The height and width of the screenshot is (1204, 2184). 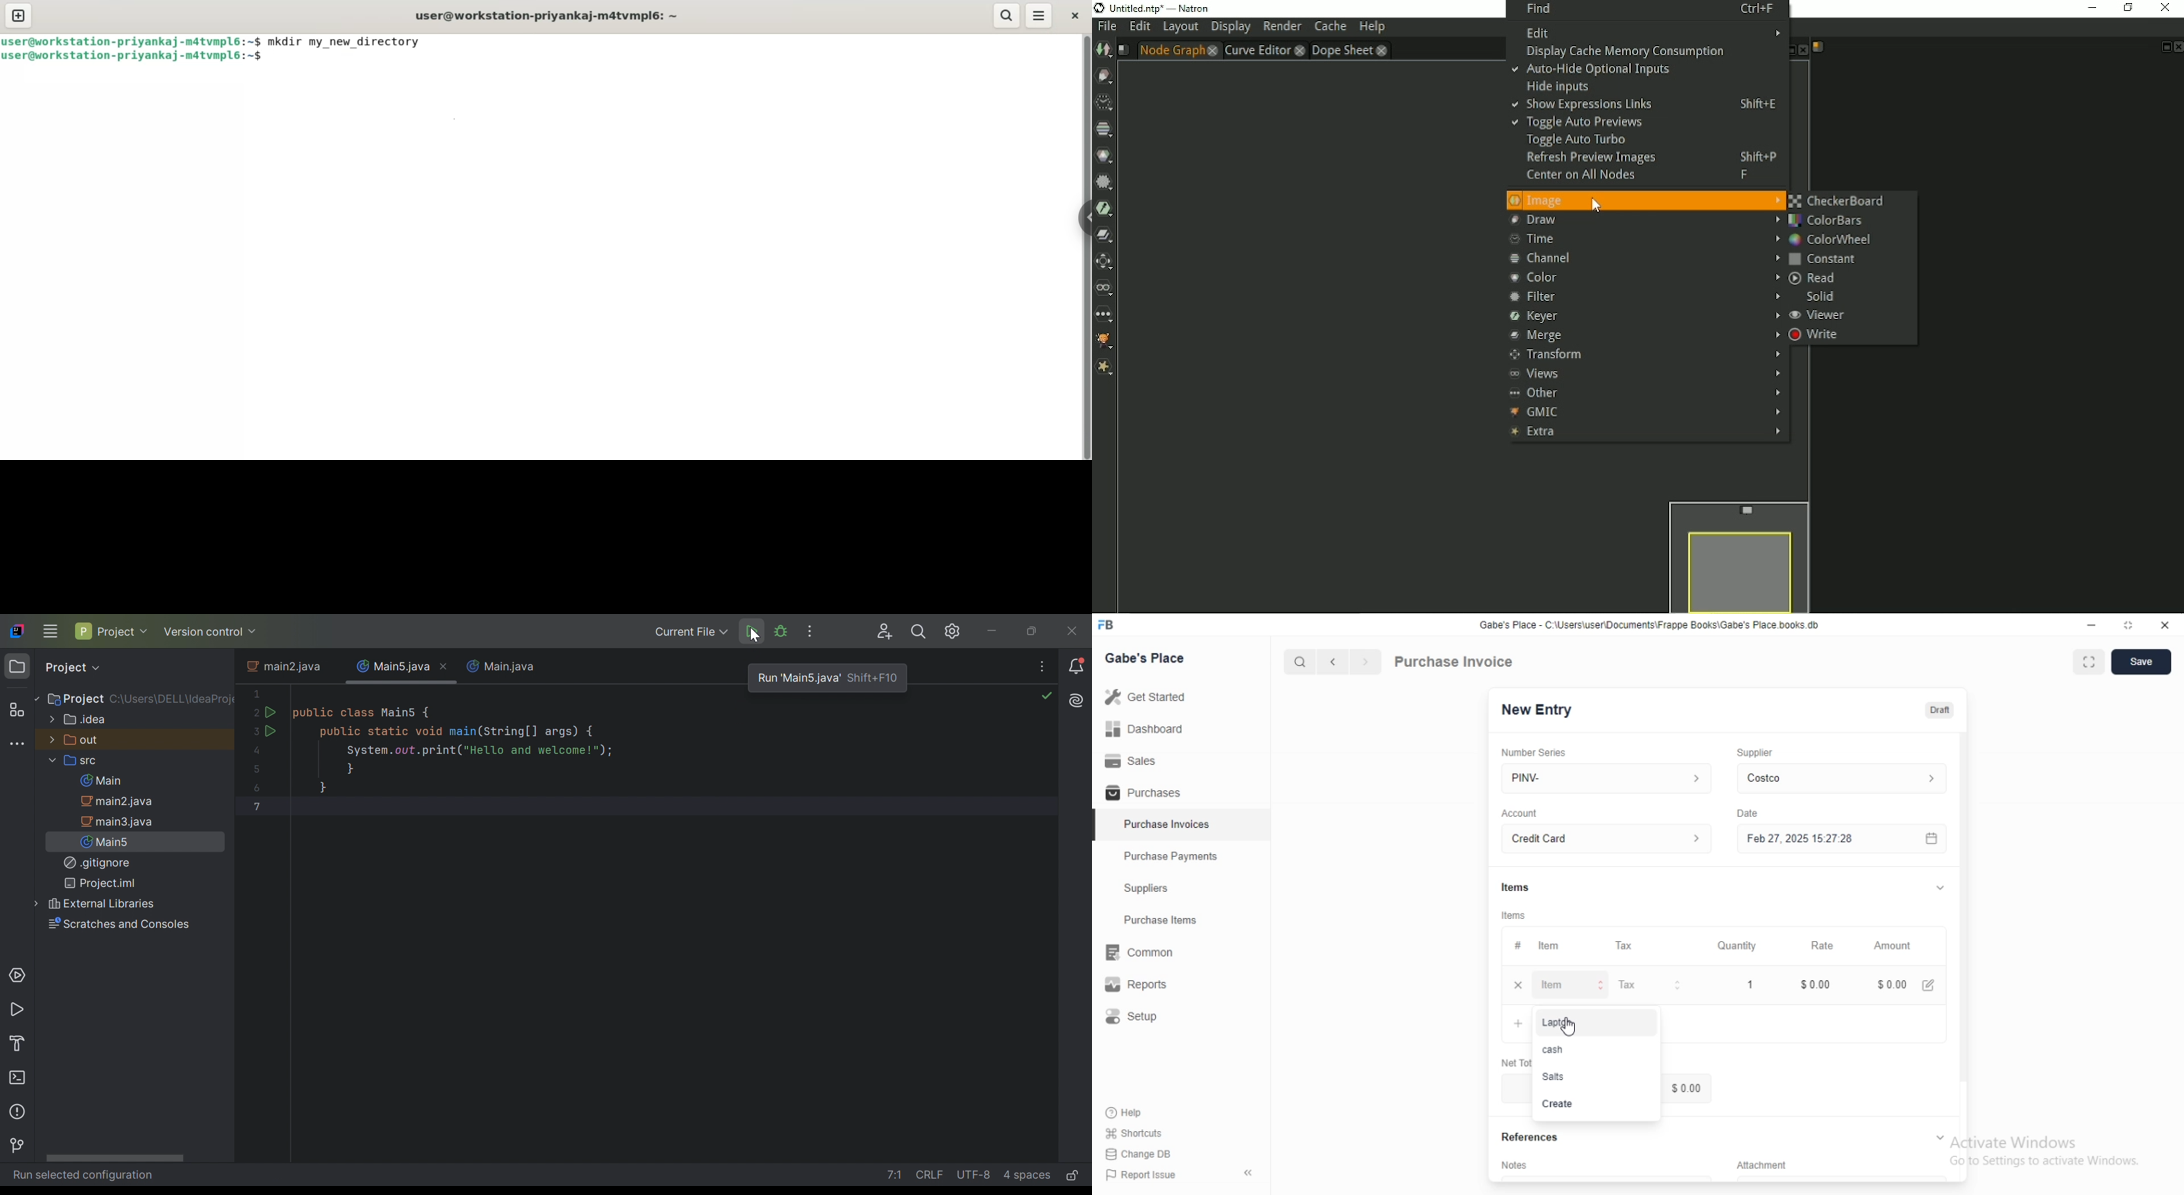 I want to click on Costco, so click(x=1842, y=779).